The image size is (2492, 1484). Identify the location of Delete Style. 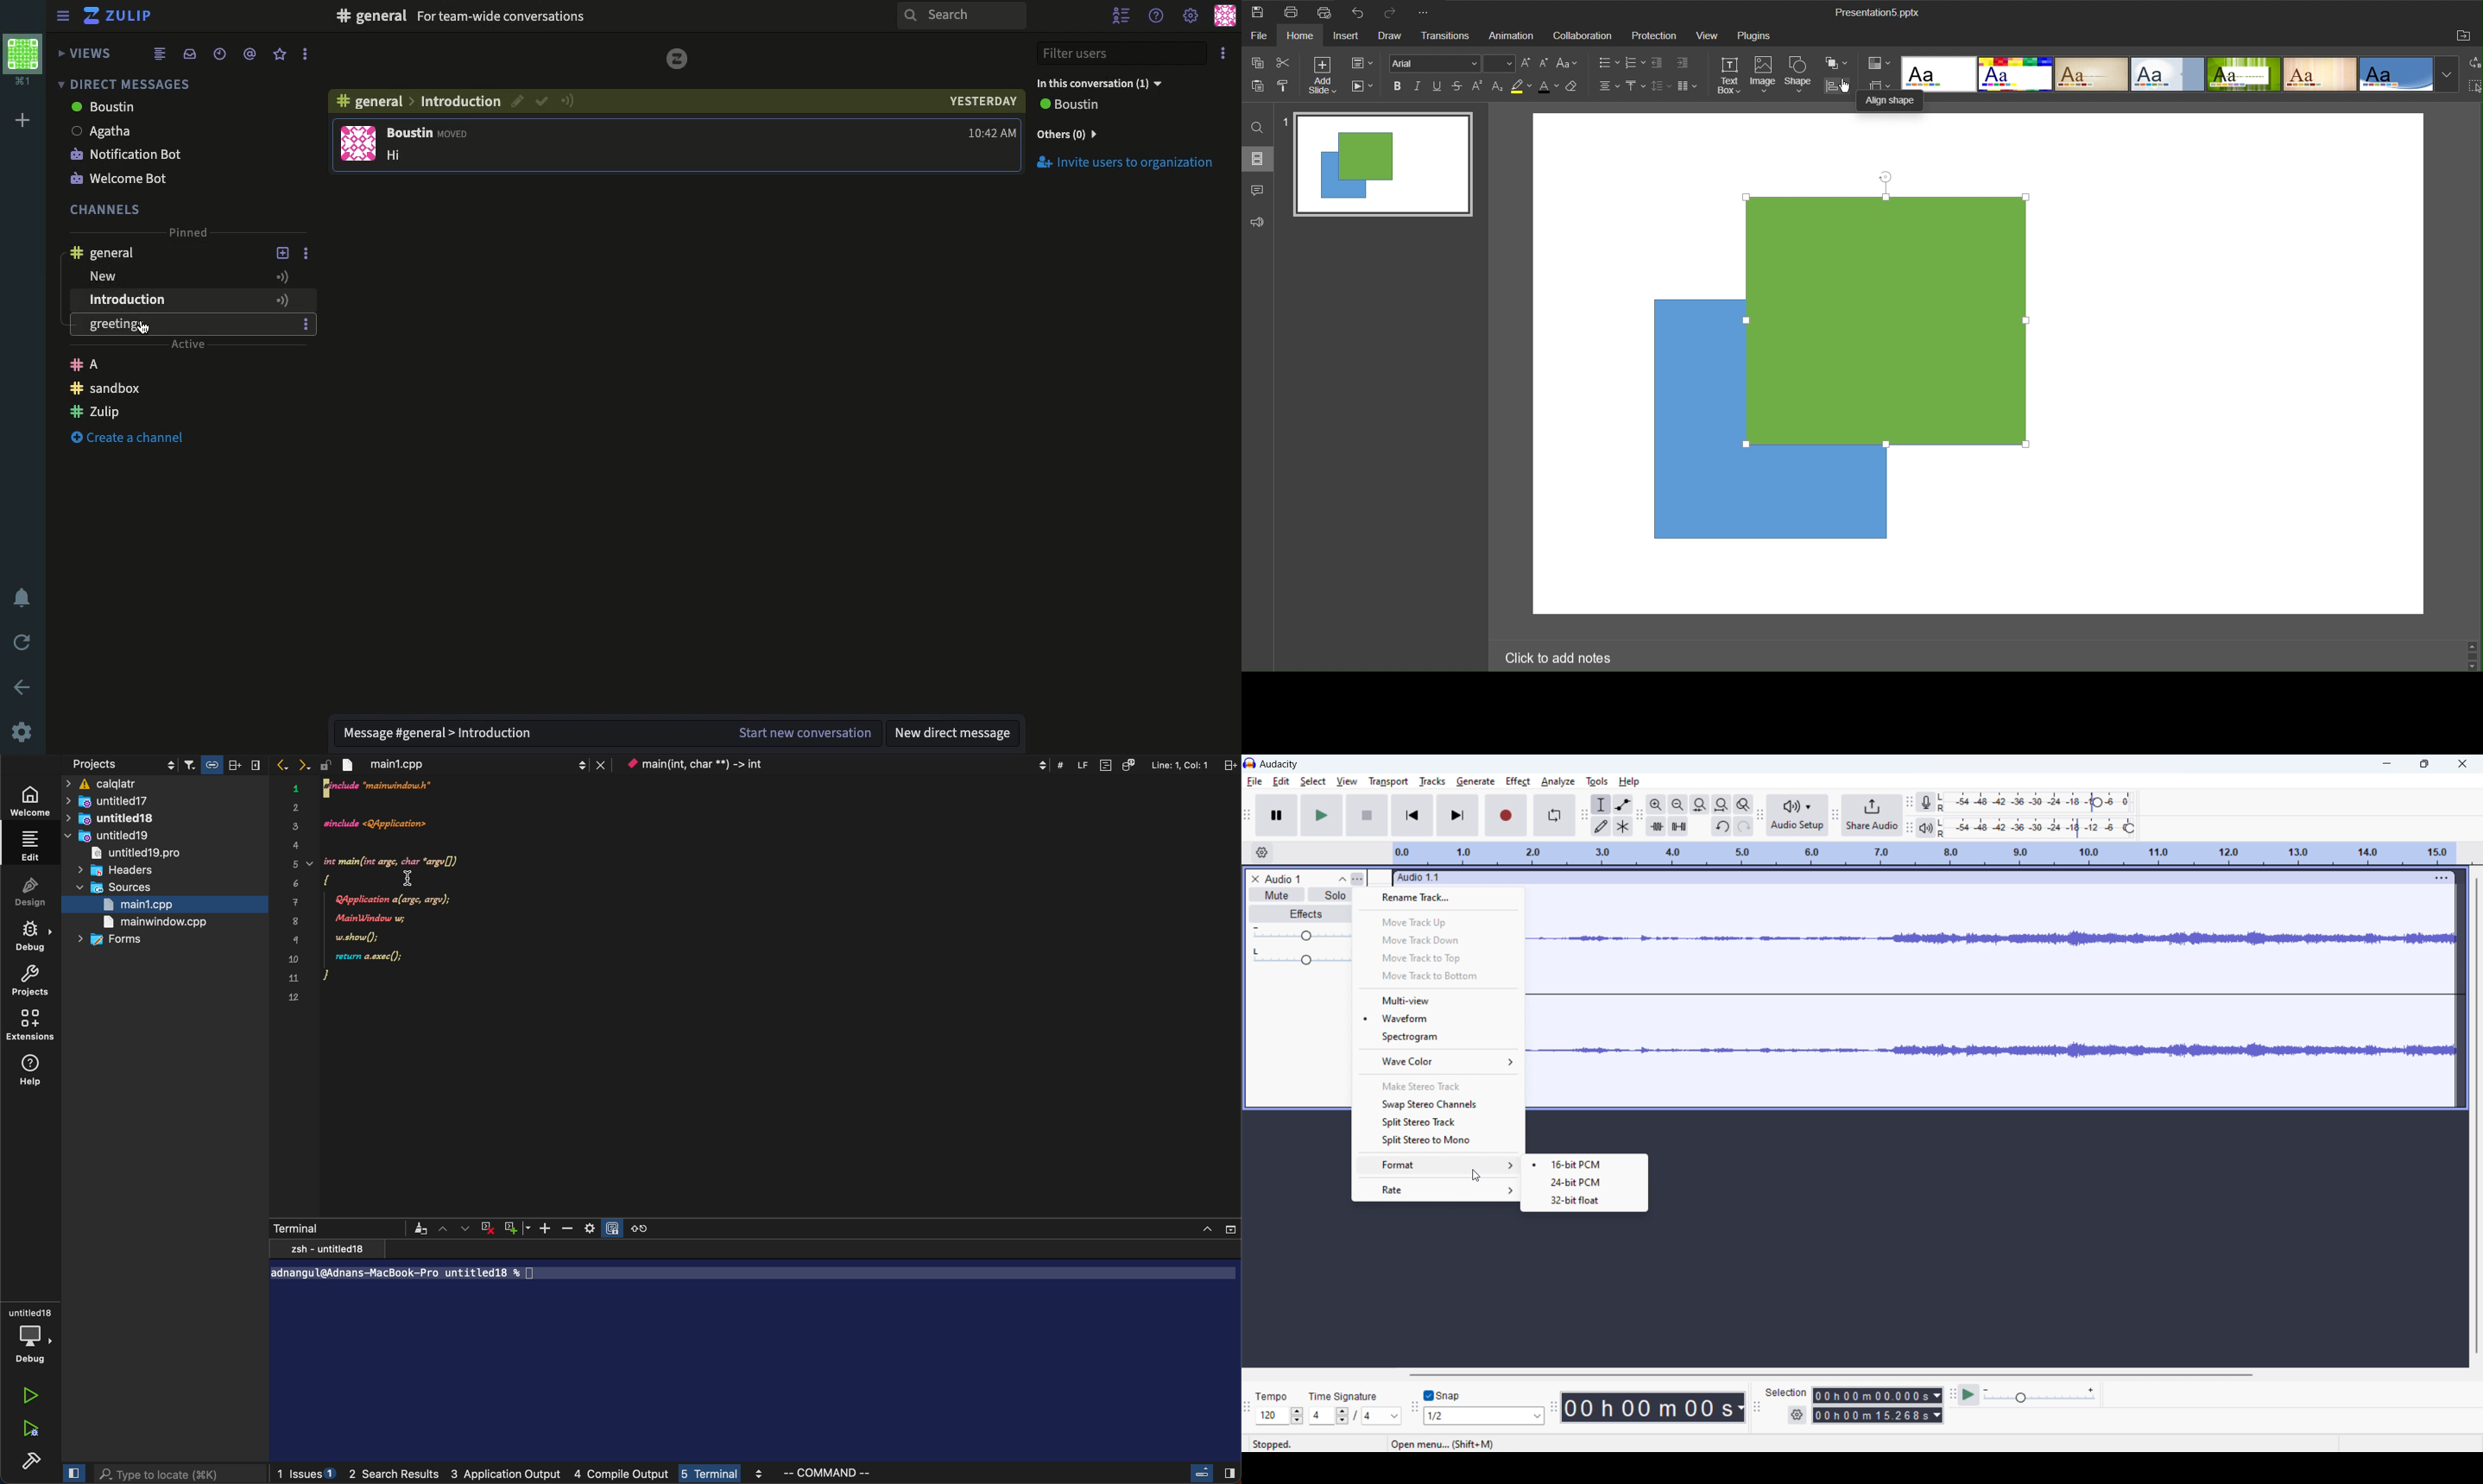
(1578, 89).